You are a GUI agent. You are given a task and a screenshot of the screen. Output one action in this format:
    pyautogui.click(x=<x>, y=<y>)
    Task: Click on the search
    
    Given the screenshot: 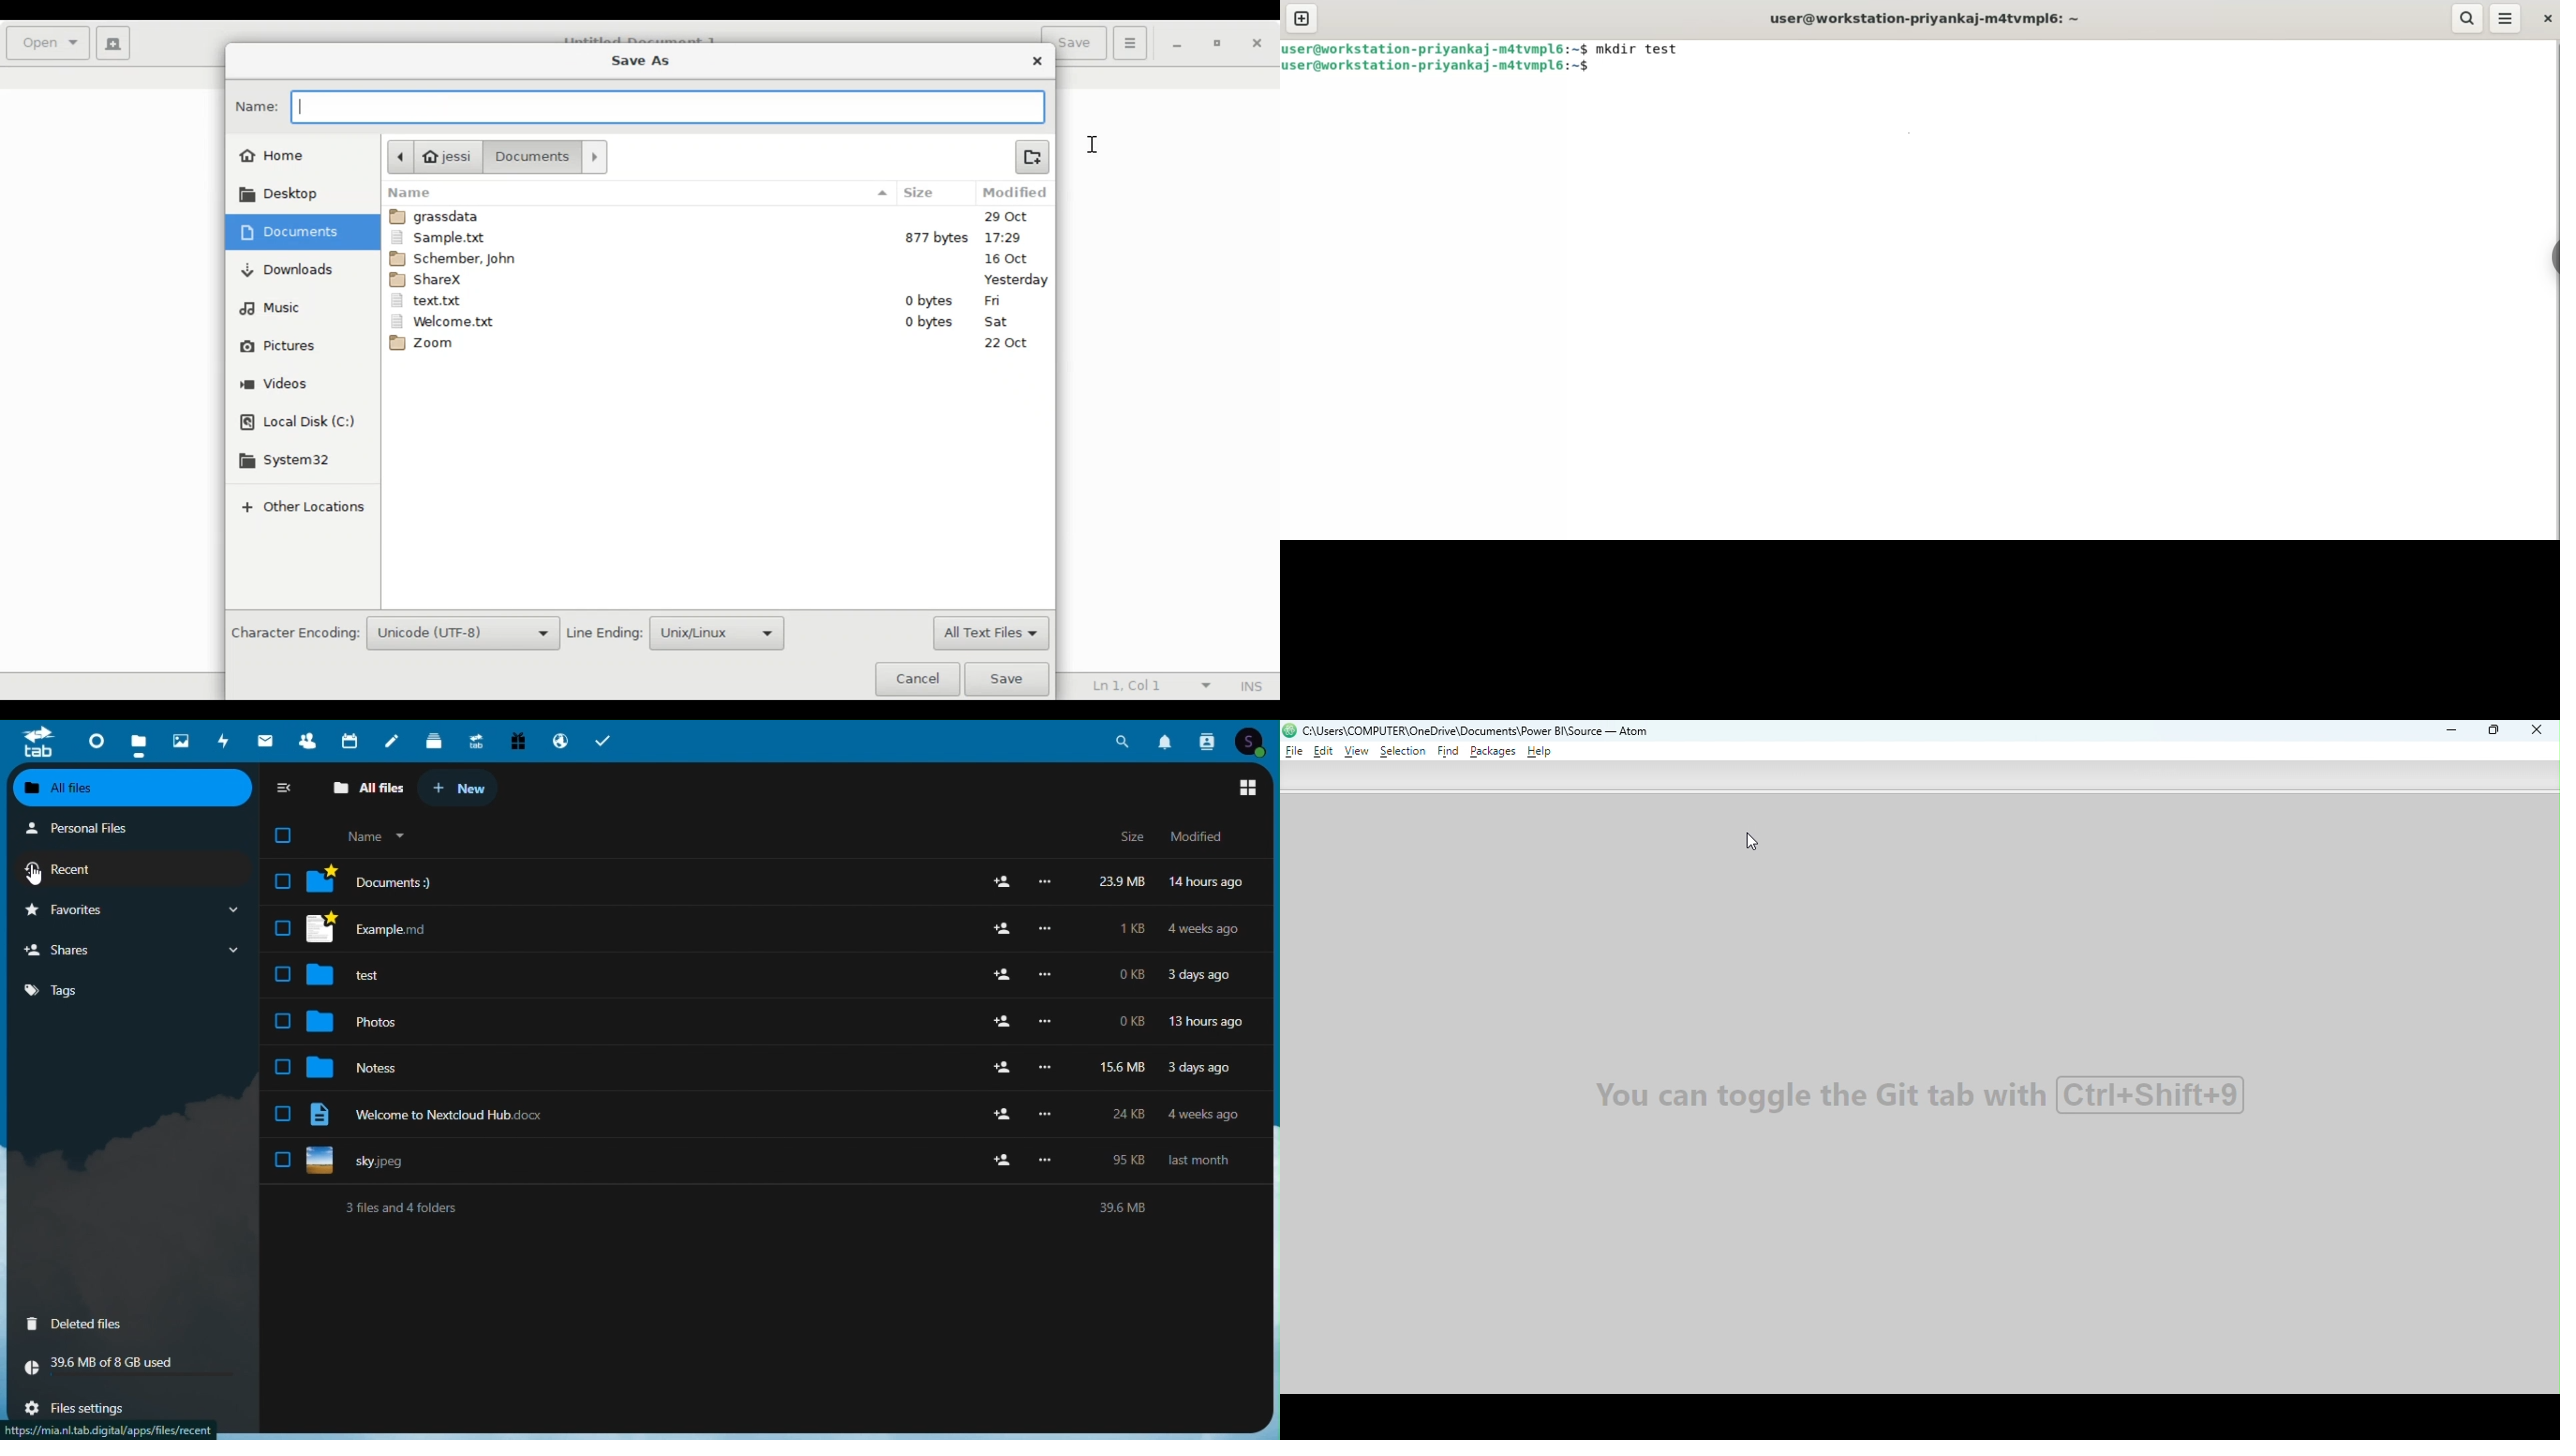 What is the action you would take?
    pyautogui.click(x=1124, y=742)
    